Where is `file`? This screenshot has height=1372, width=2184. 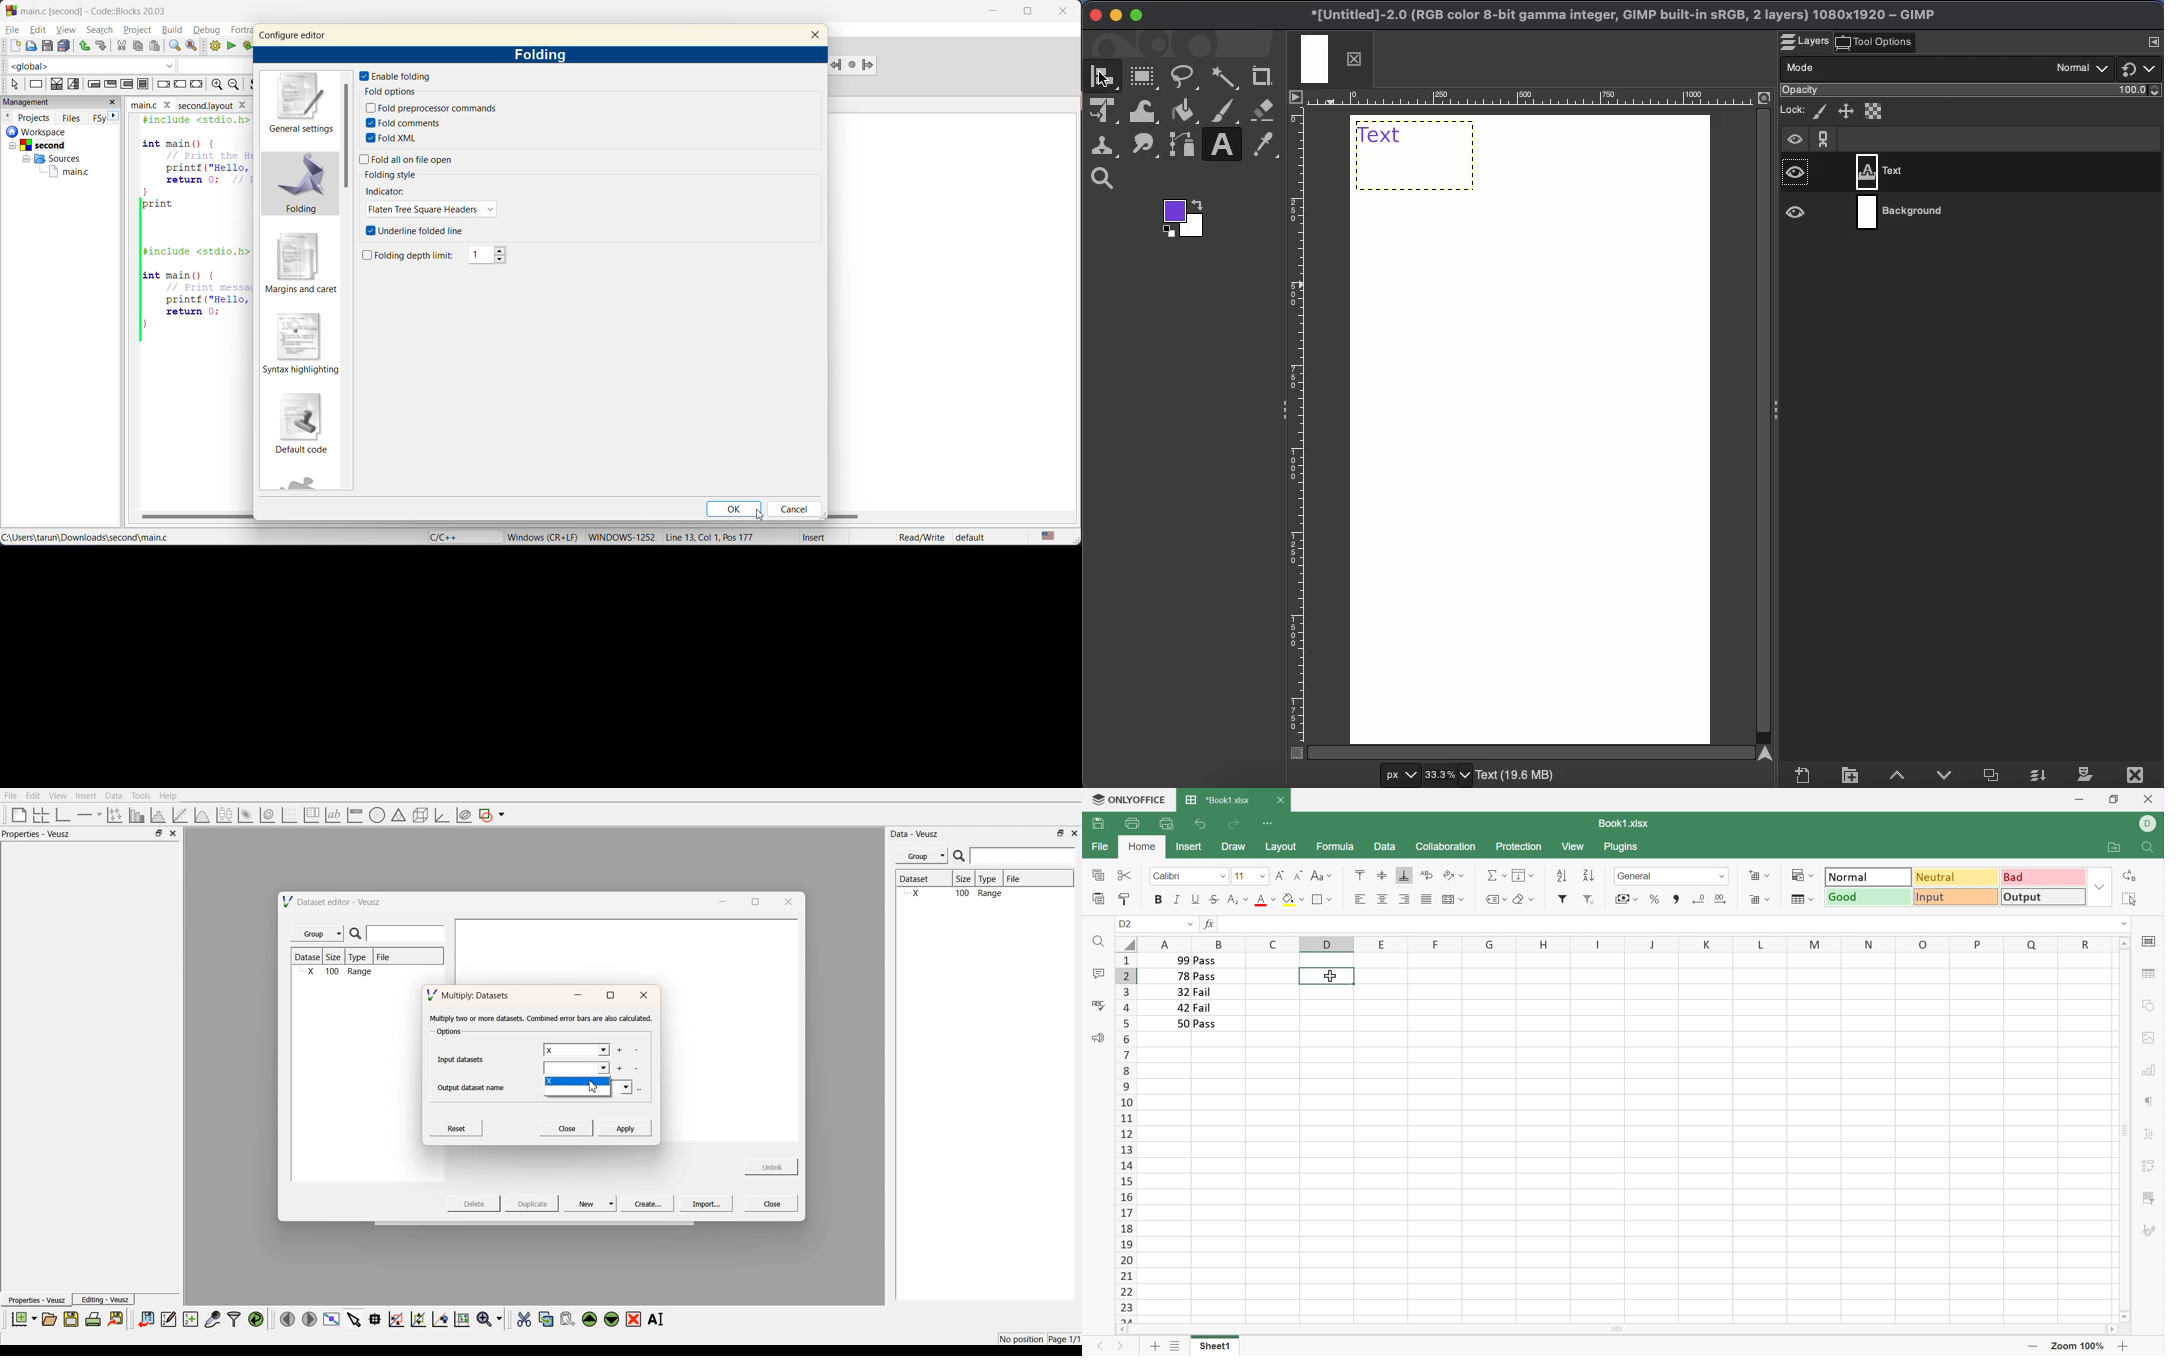
file is located at coordinates (14, 30).